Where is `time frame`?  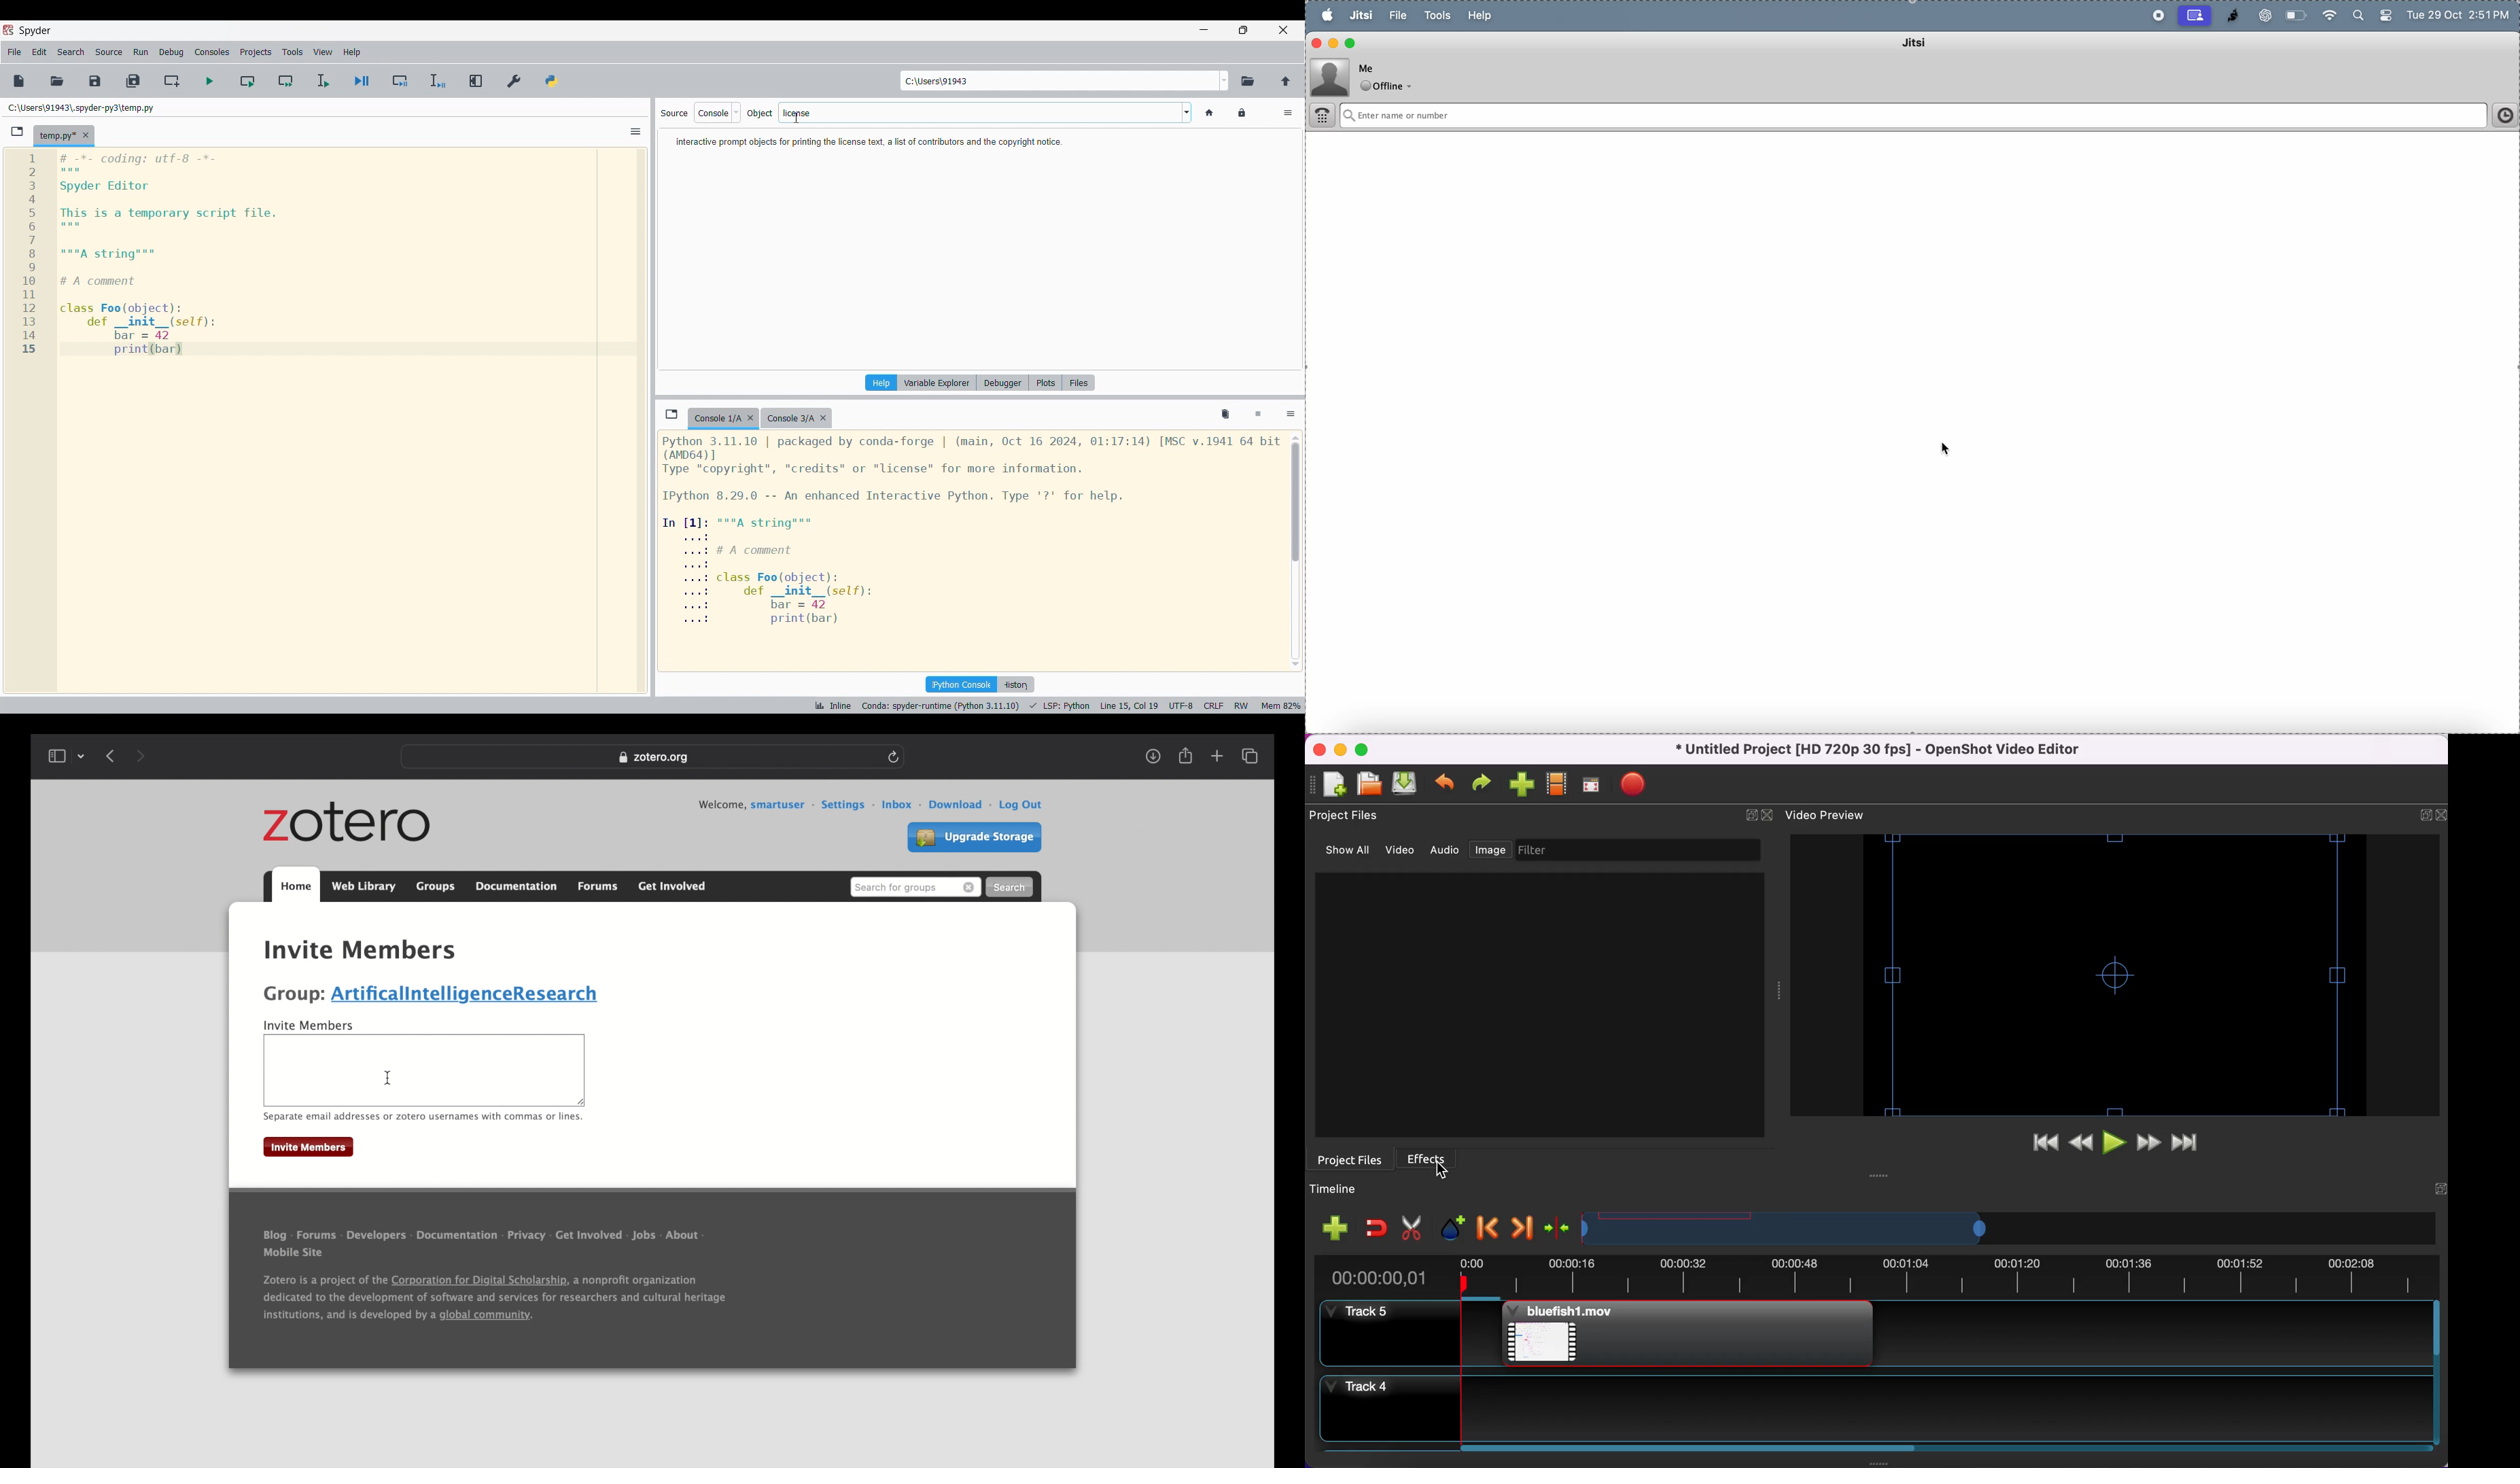 time frame is located at coordinates (2502, 115).